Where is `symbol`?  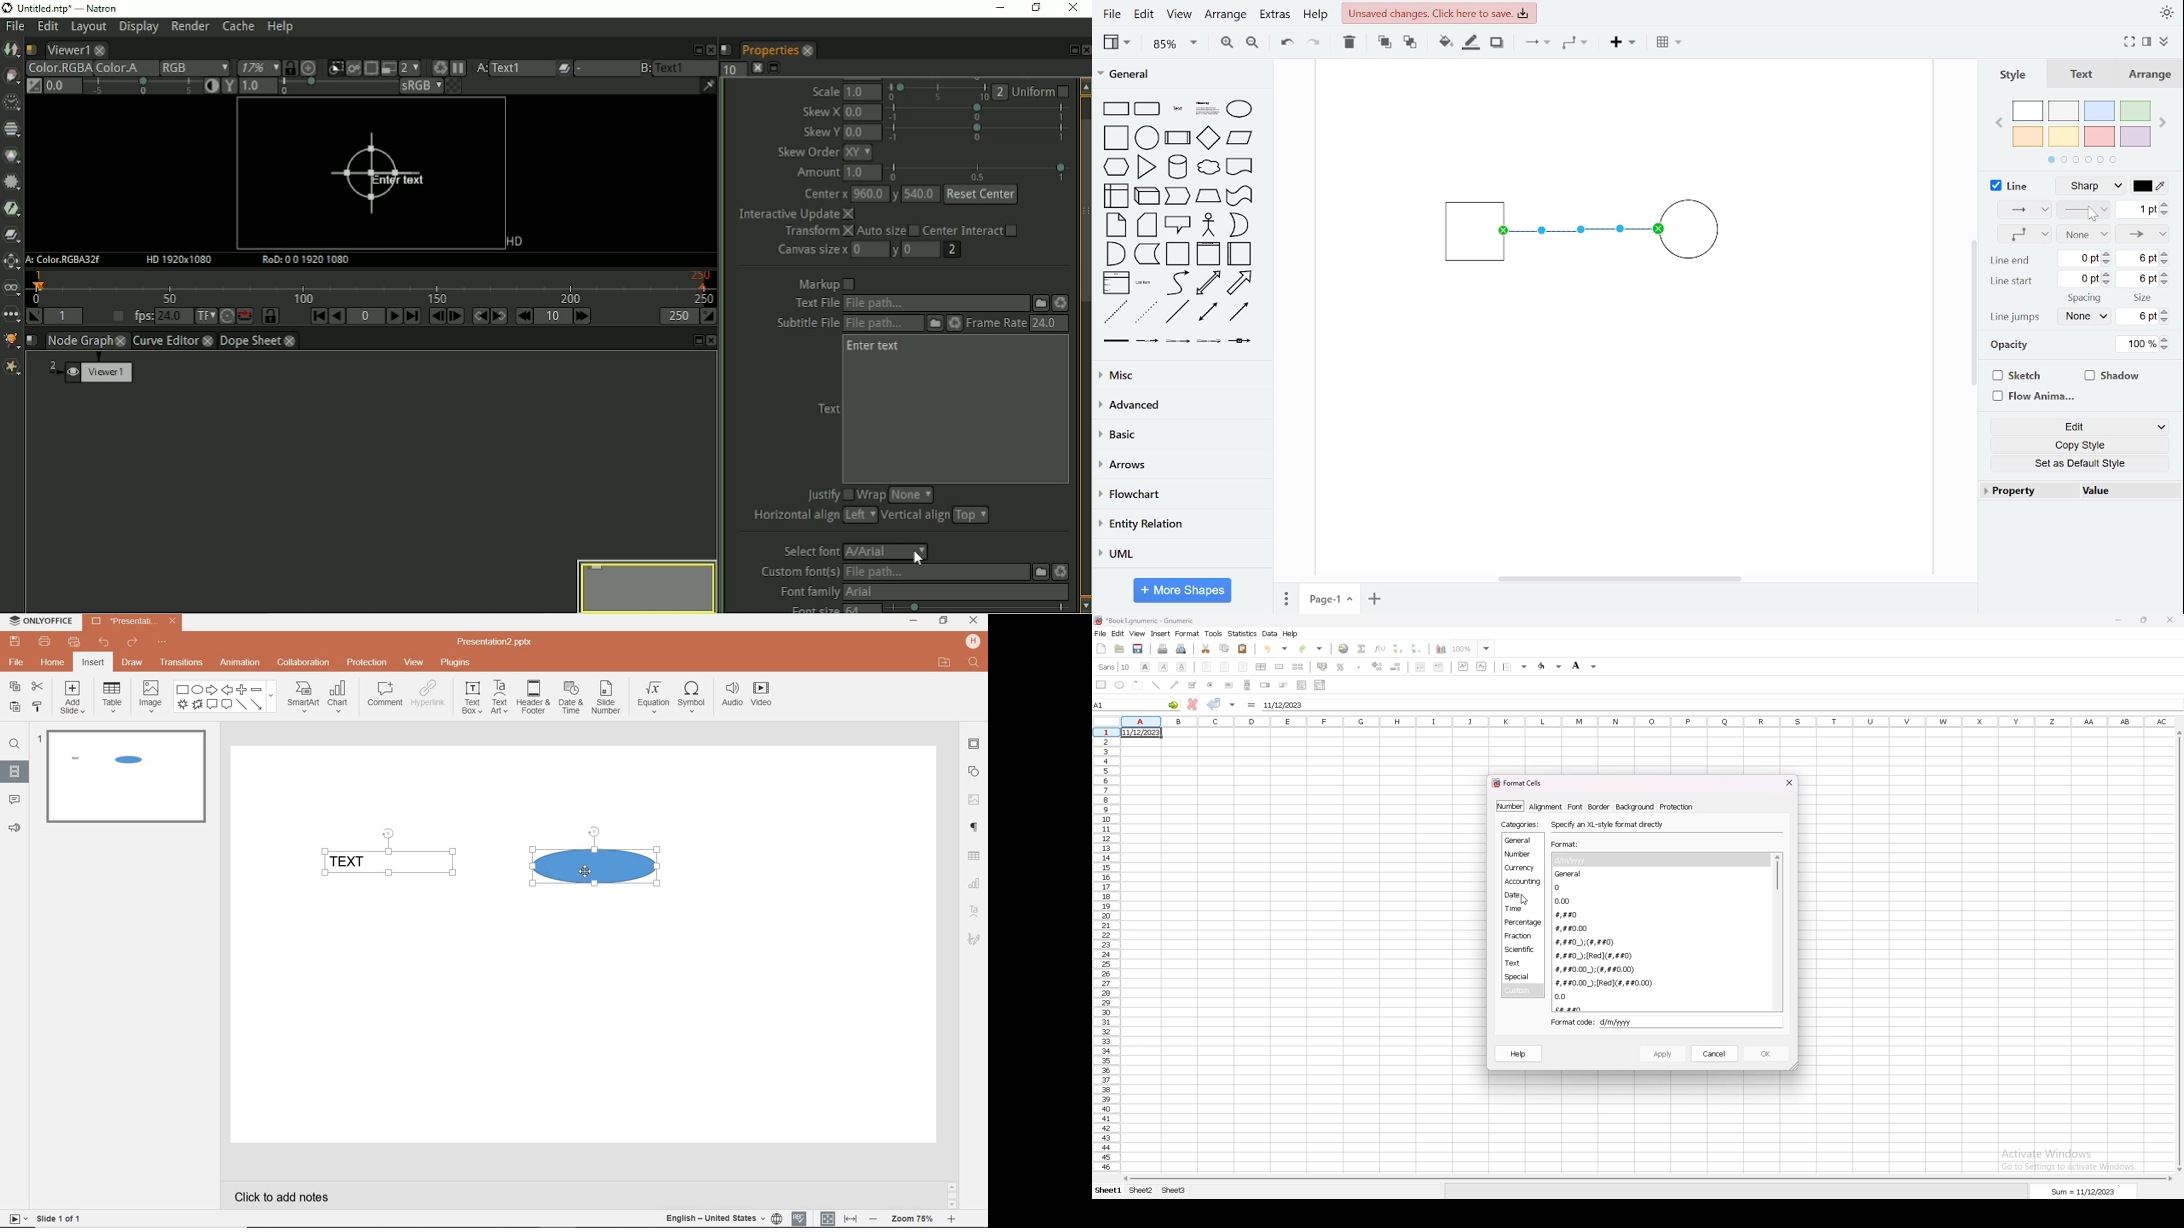 symbol is located at coordinates (690, 699).